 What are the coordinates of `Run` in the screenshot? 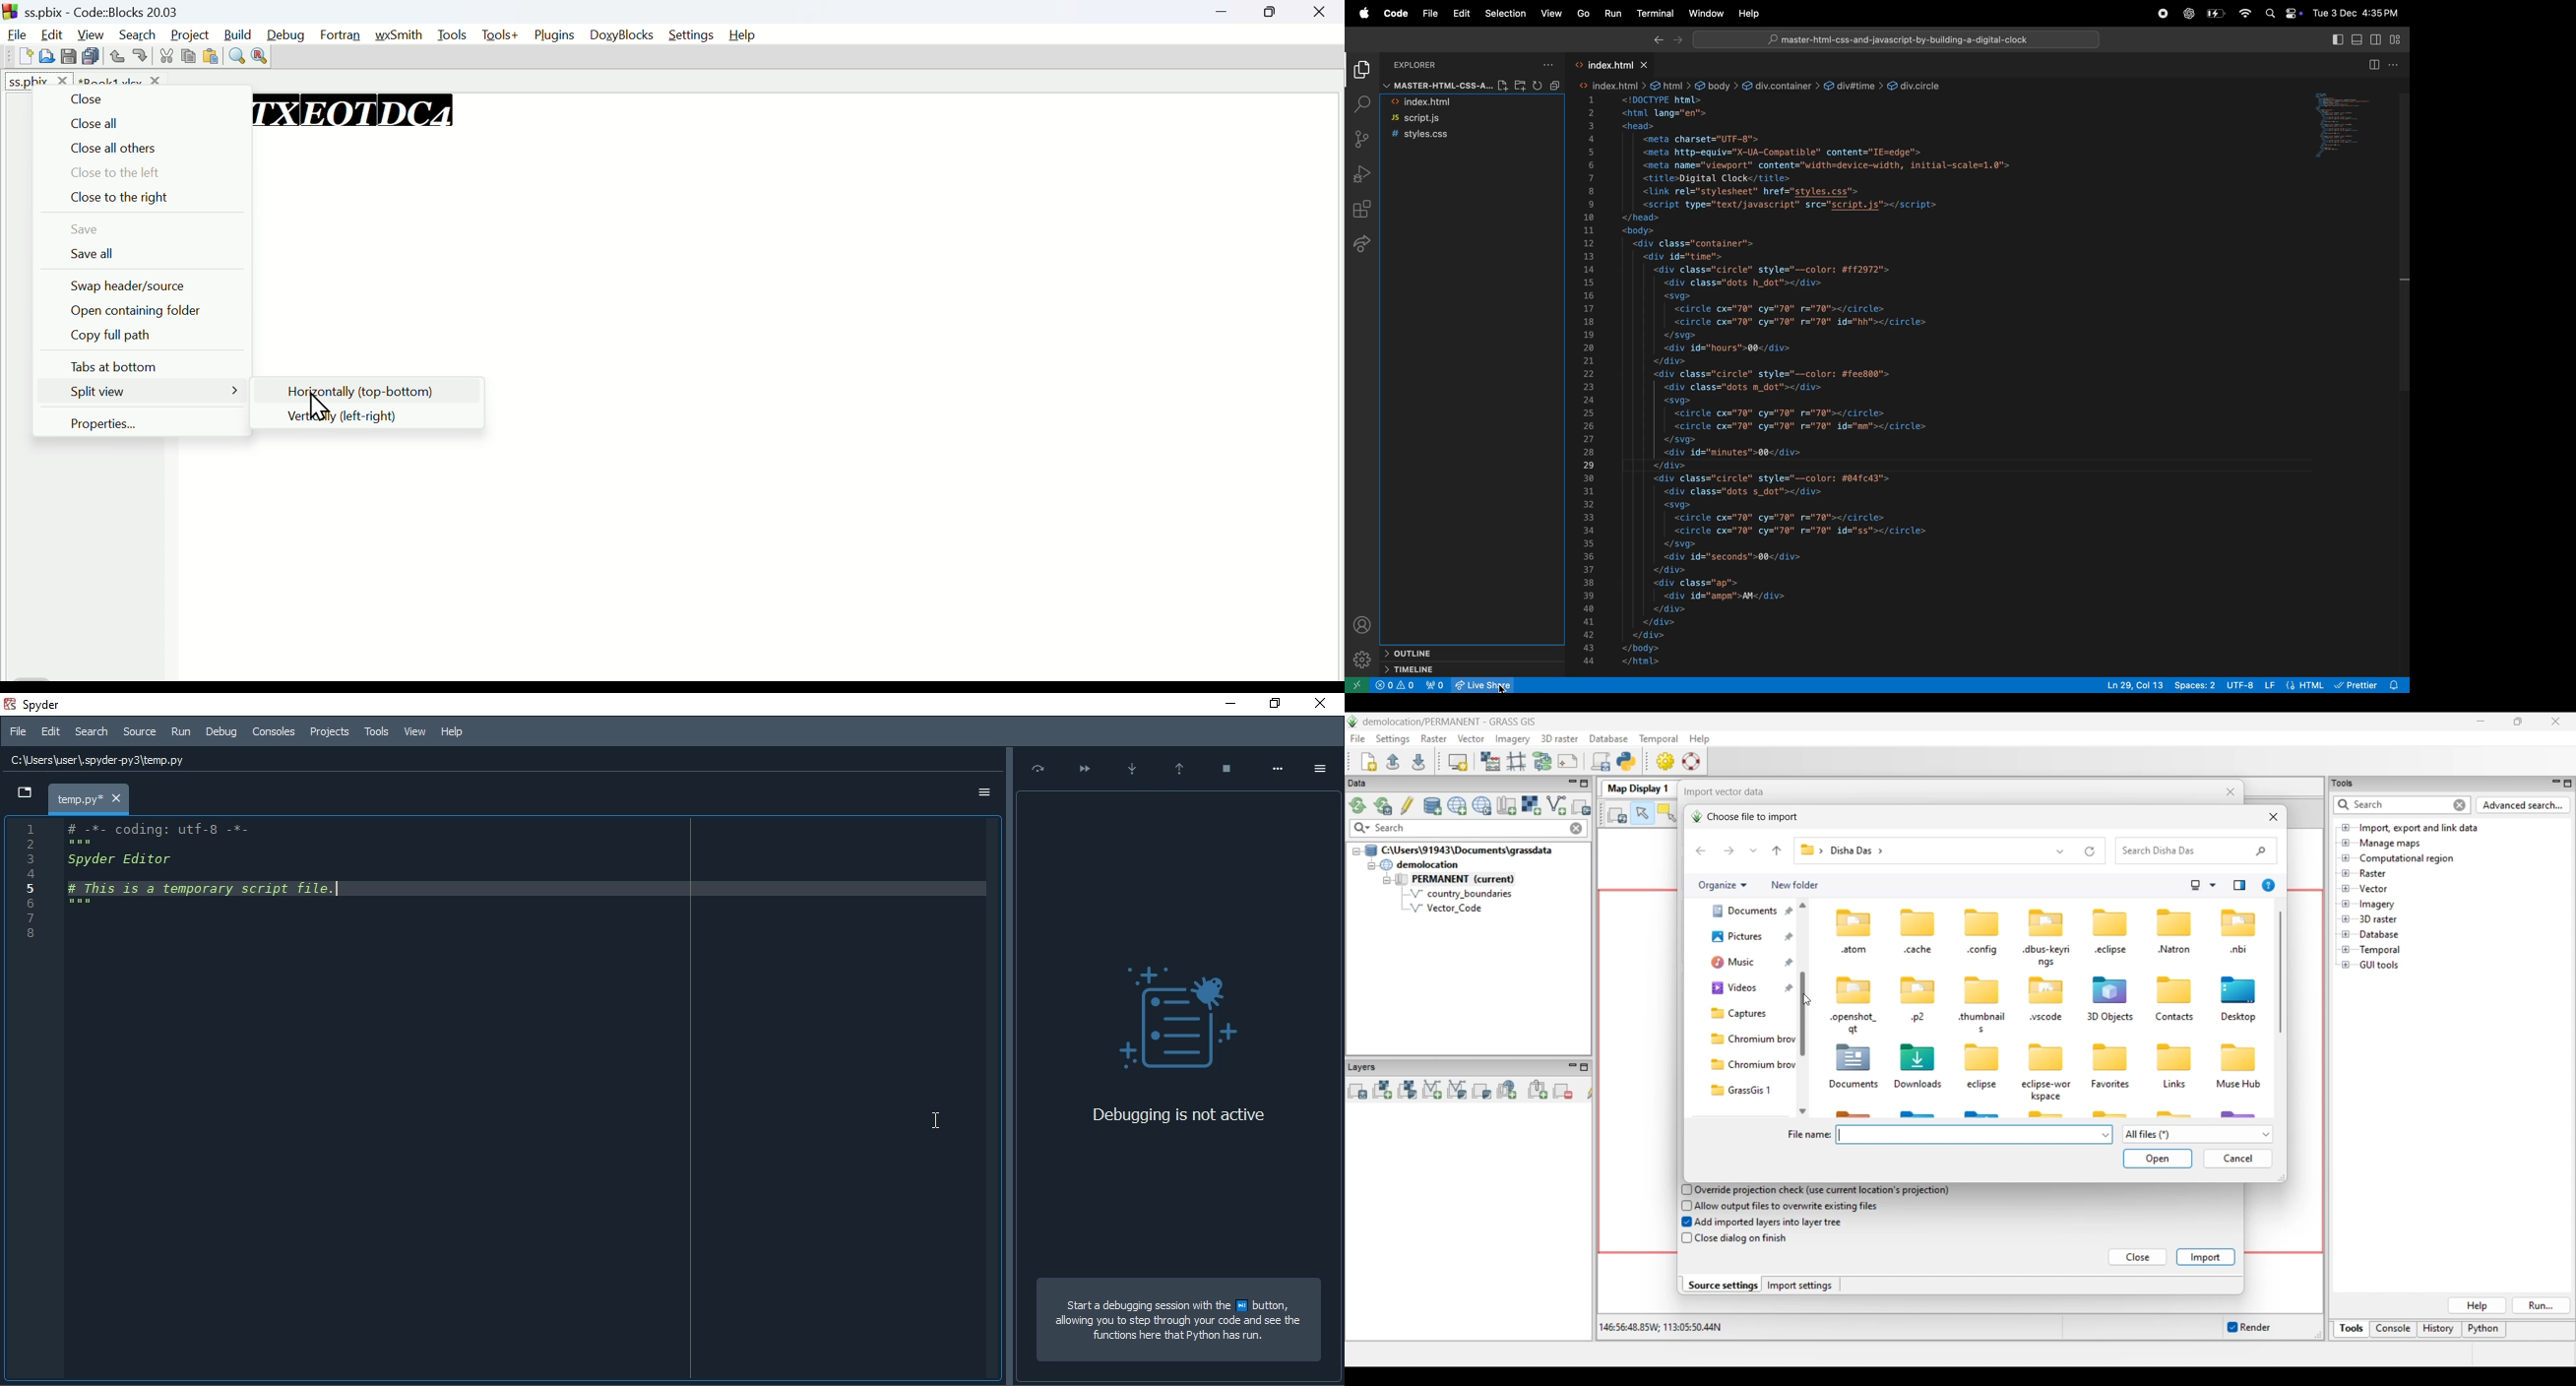 It's located at (181, 732).